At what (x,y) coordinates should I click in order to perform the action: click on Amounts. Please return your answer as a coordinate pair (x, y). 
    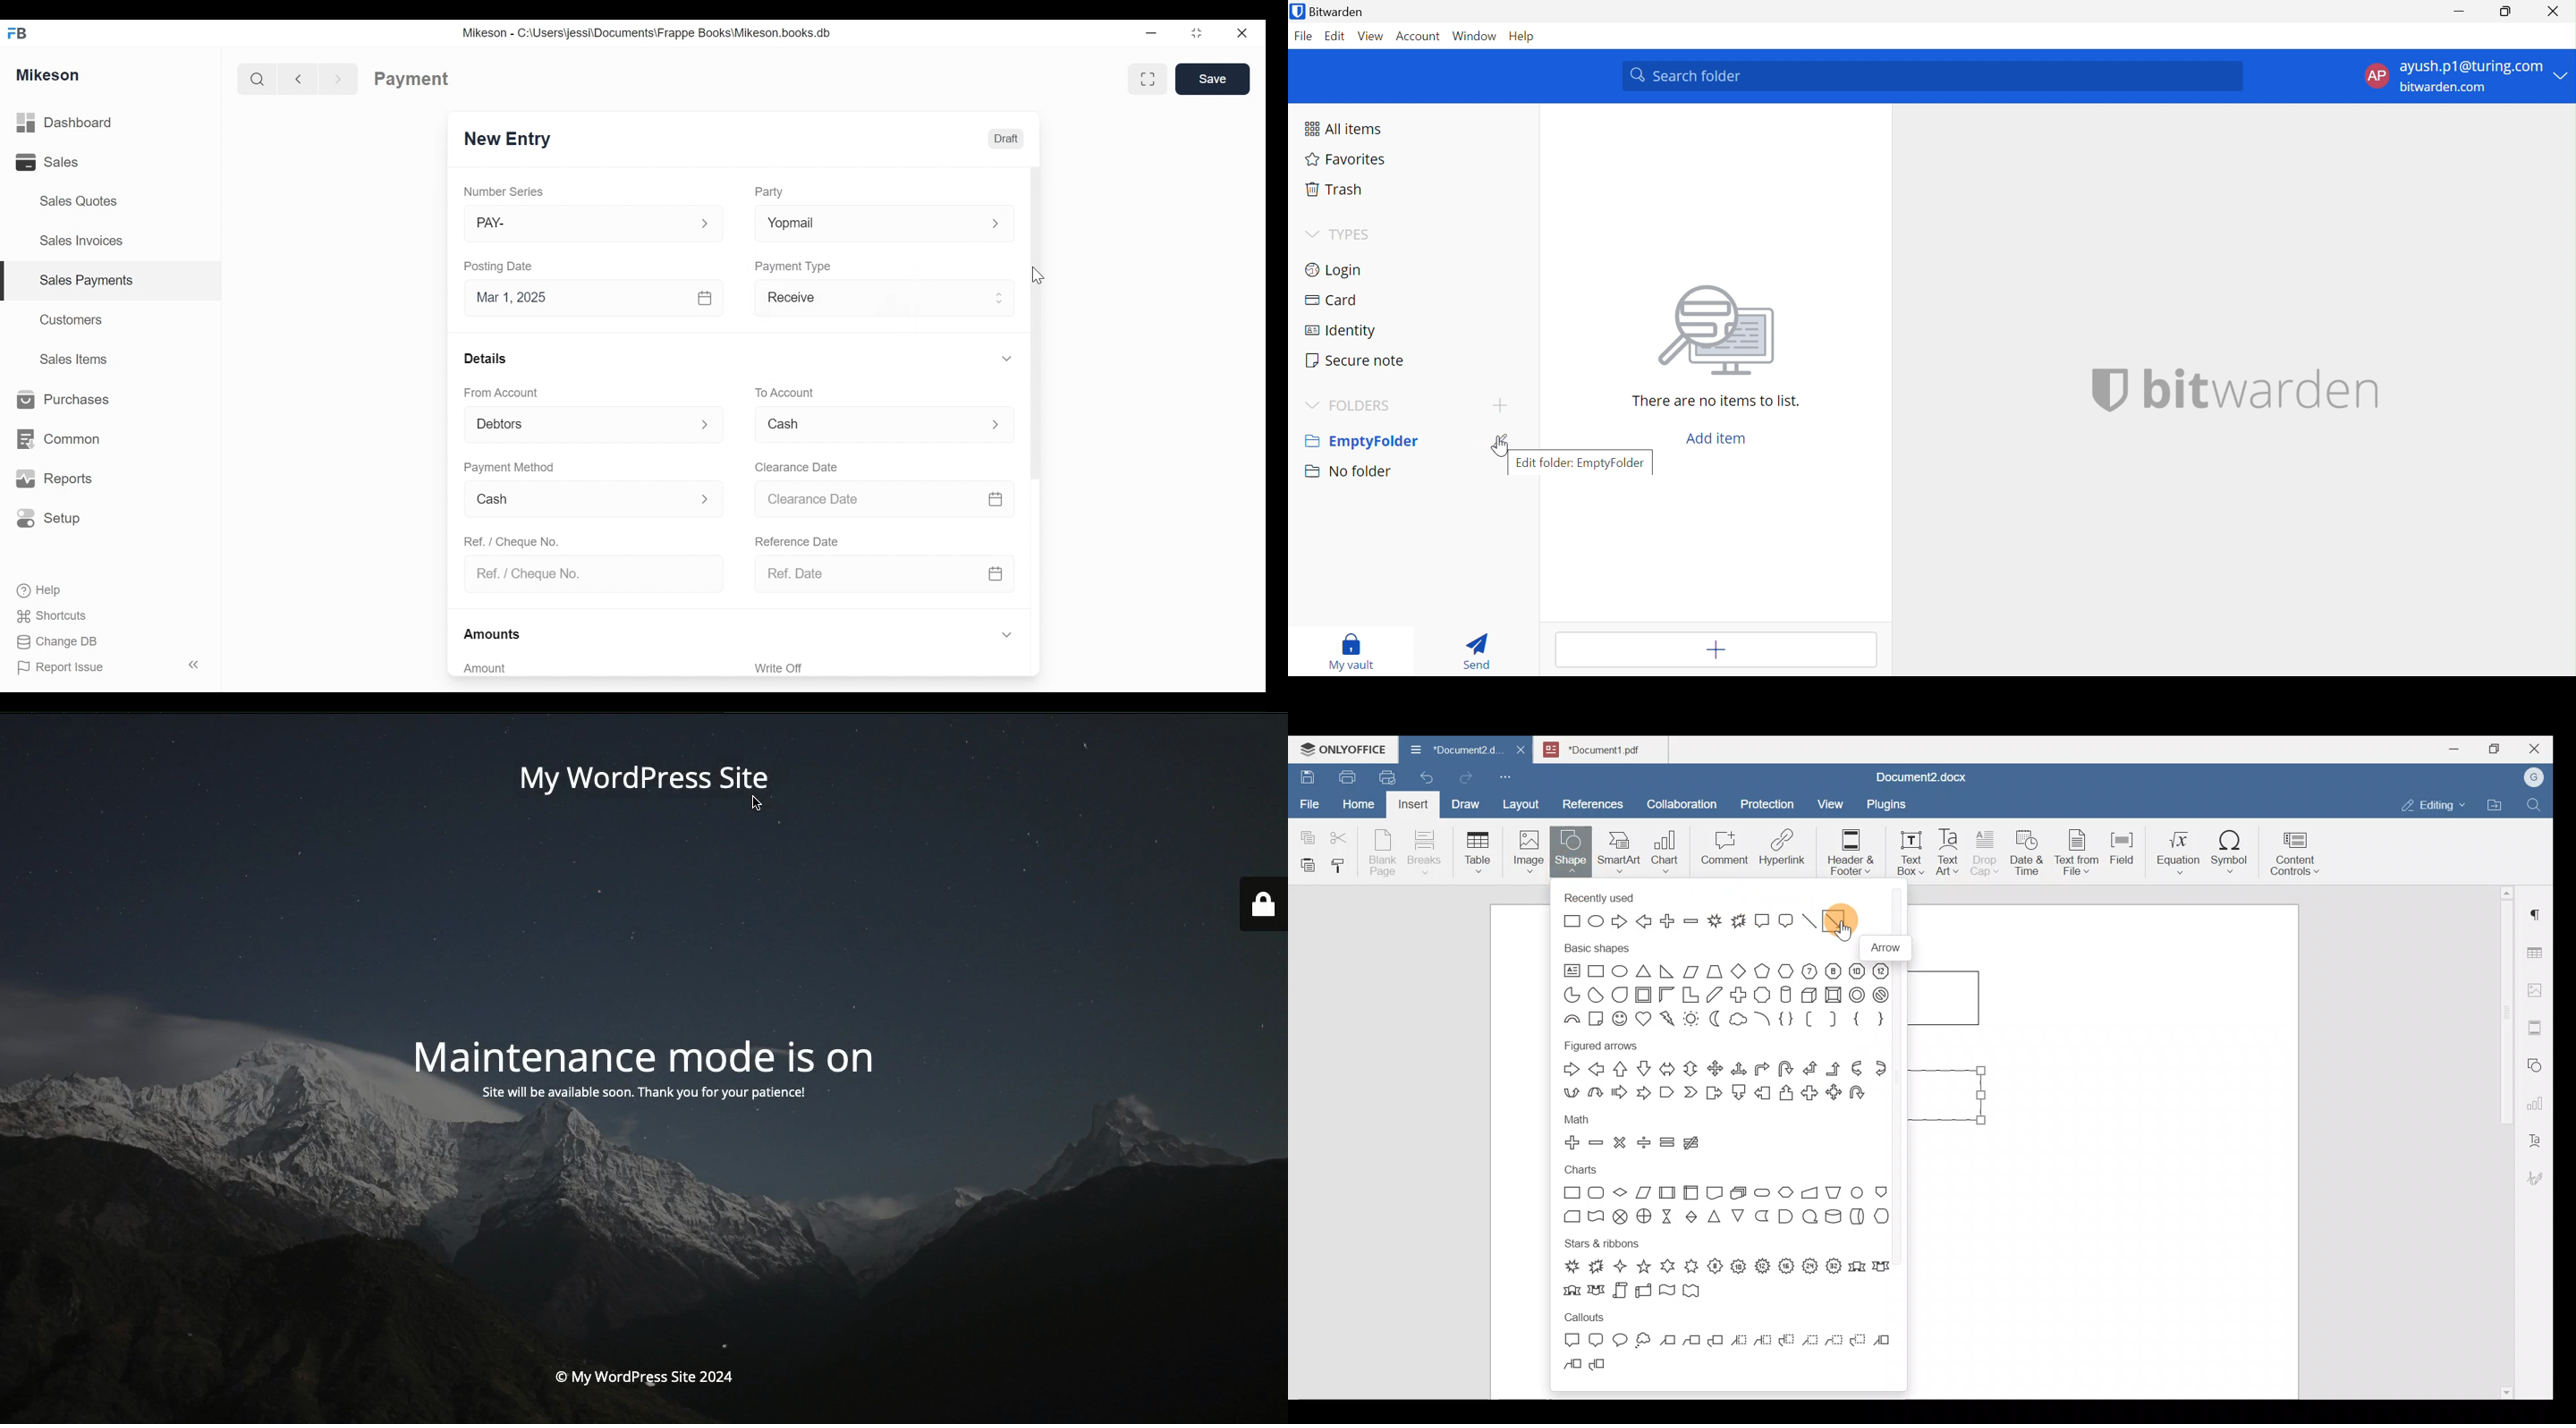
    Looking at the image, I should click on (495, 631).